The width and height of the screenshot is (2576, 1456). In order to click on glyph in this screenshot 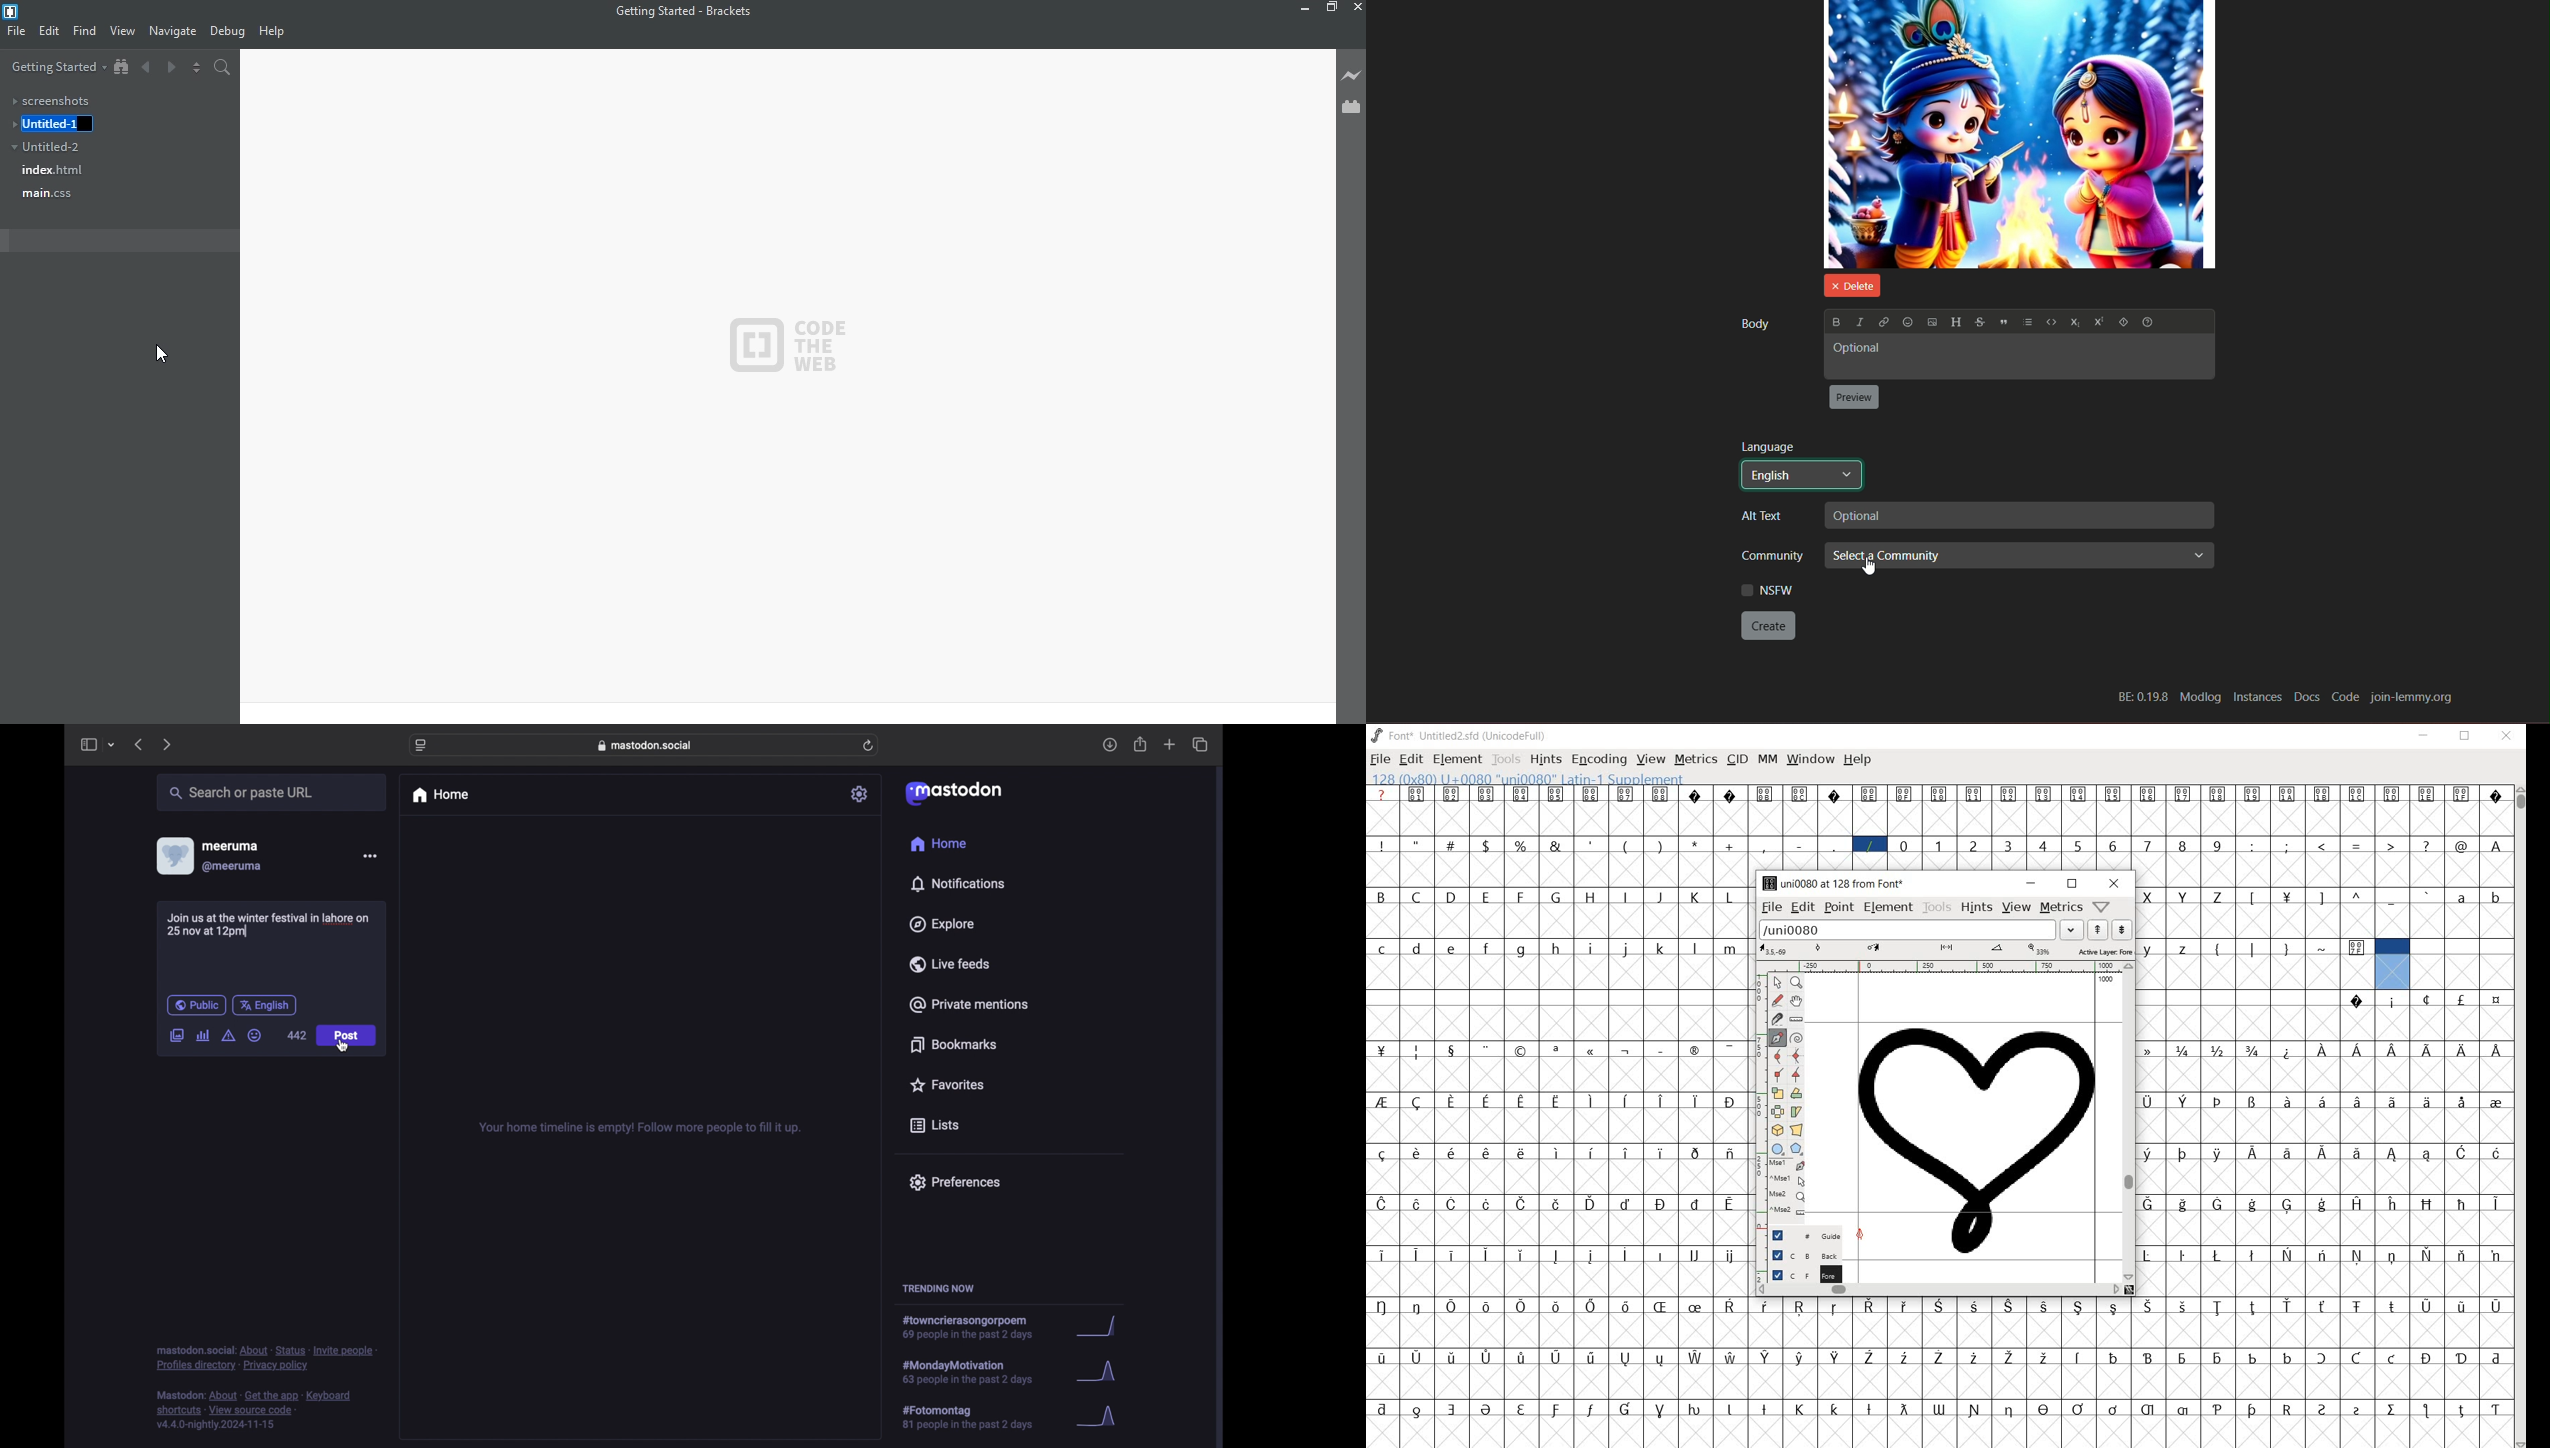, I will do `click(1451, 1102)`.